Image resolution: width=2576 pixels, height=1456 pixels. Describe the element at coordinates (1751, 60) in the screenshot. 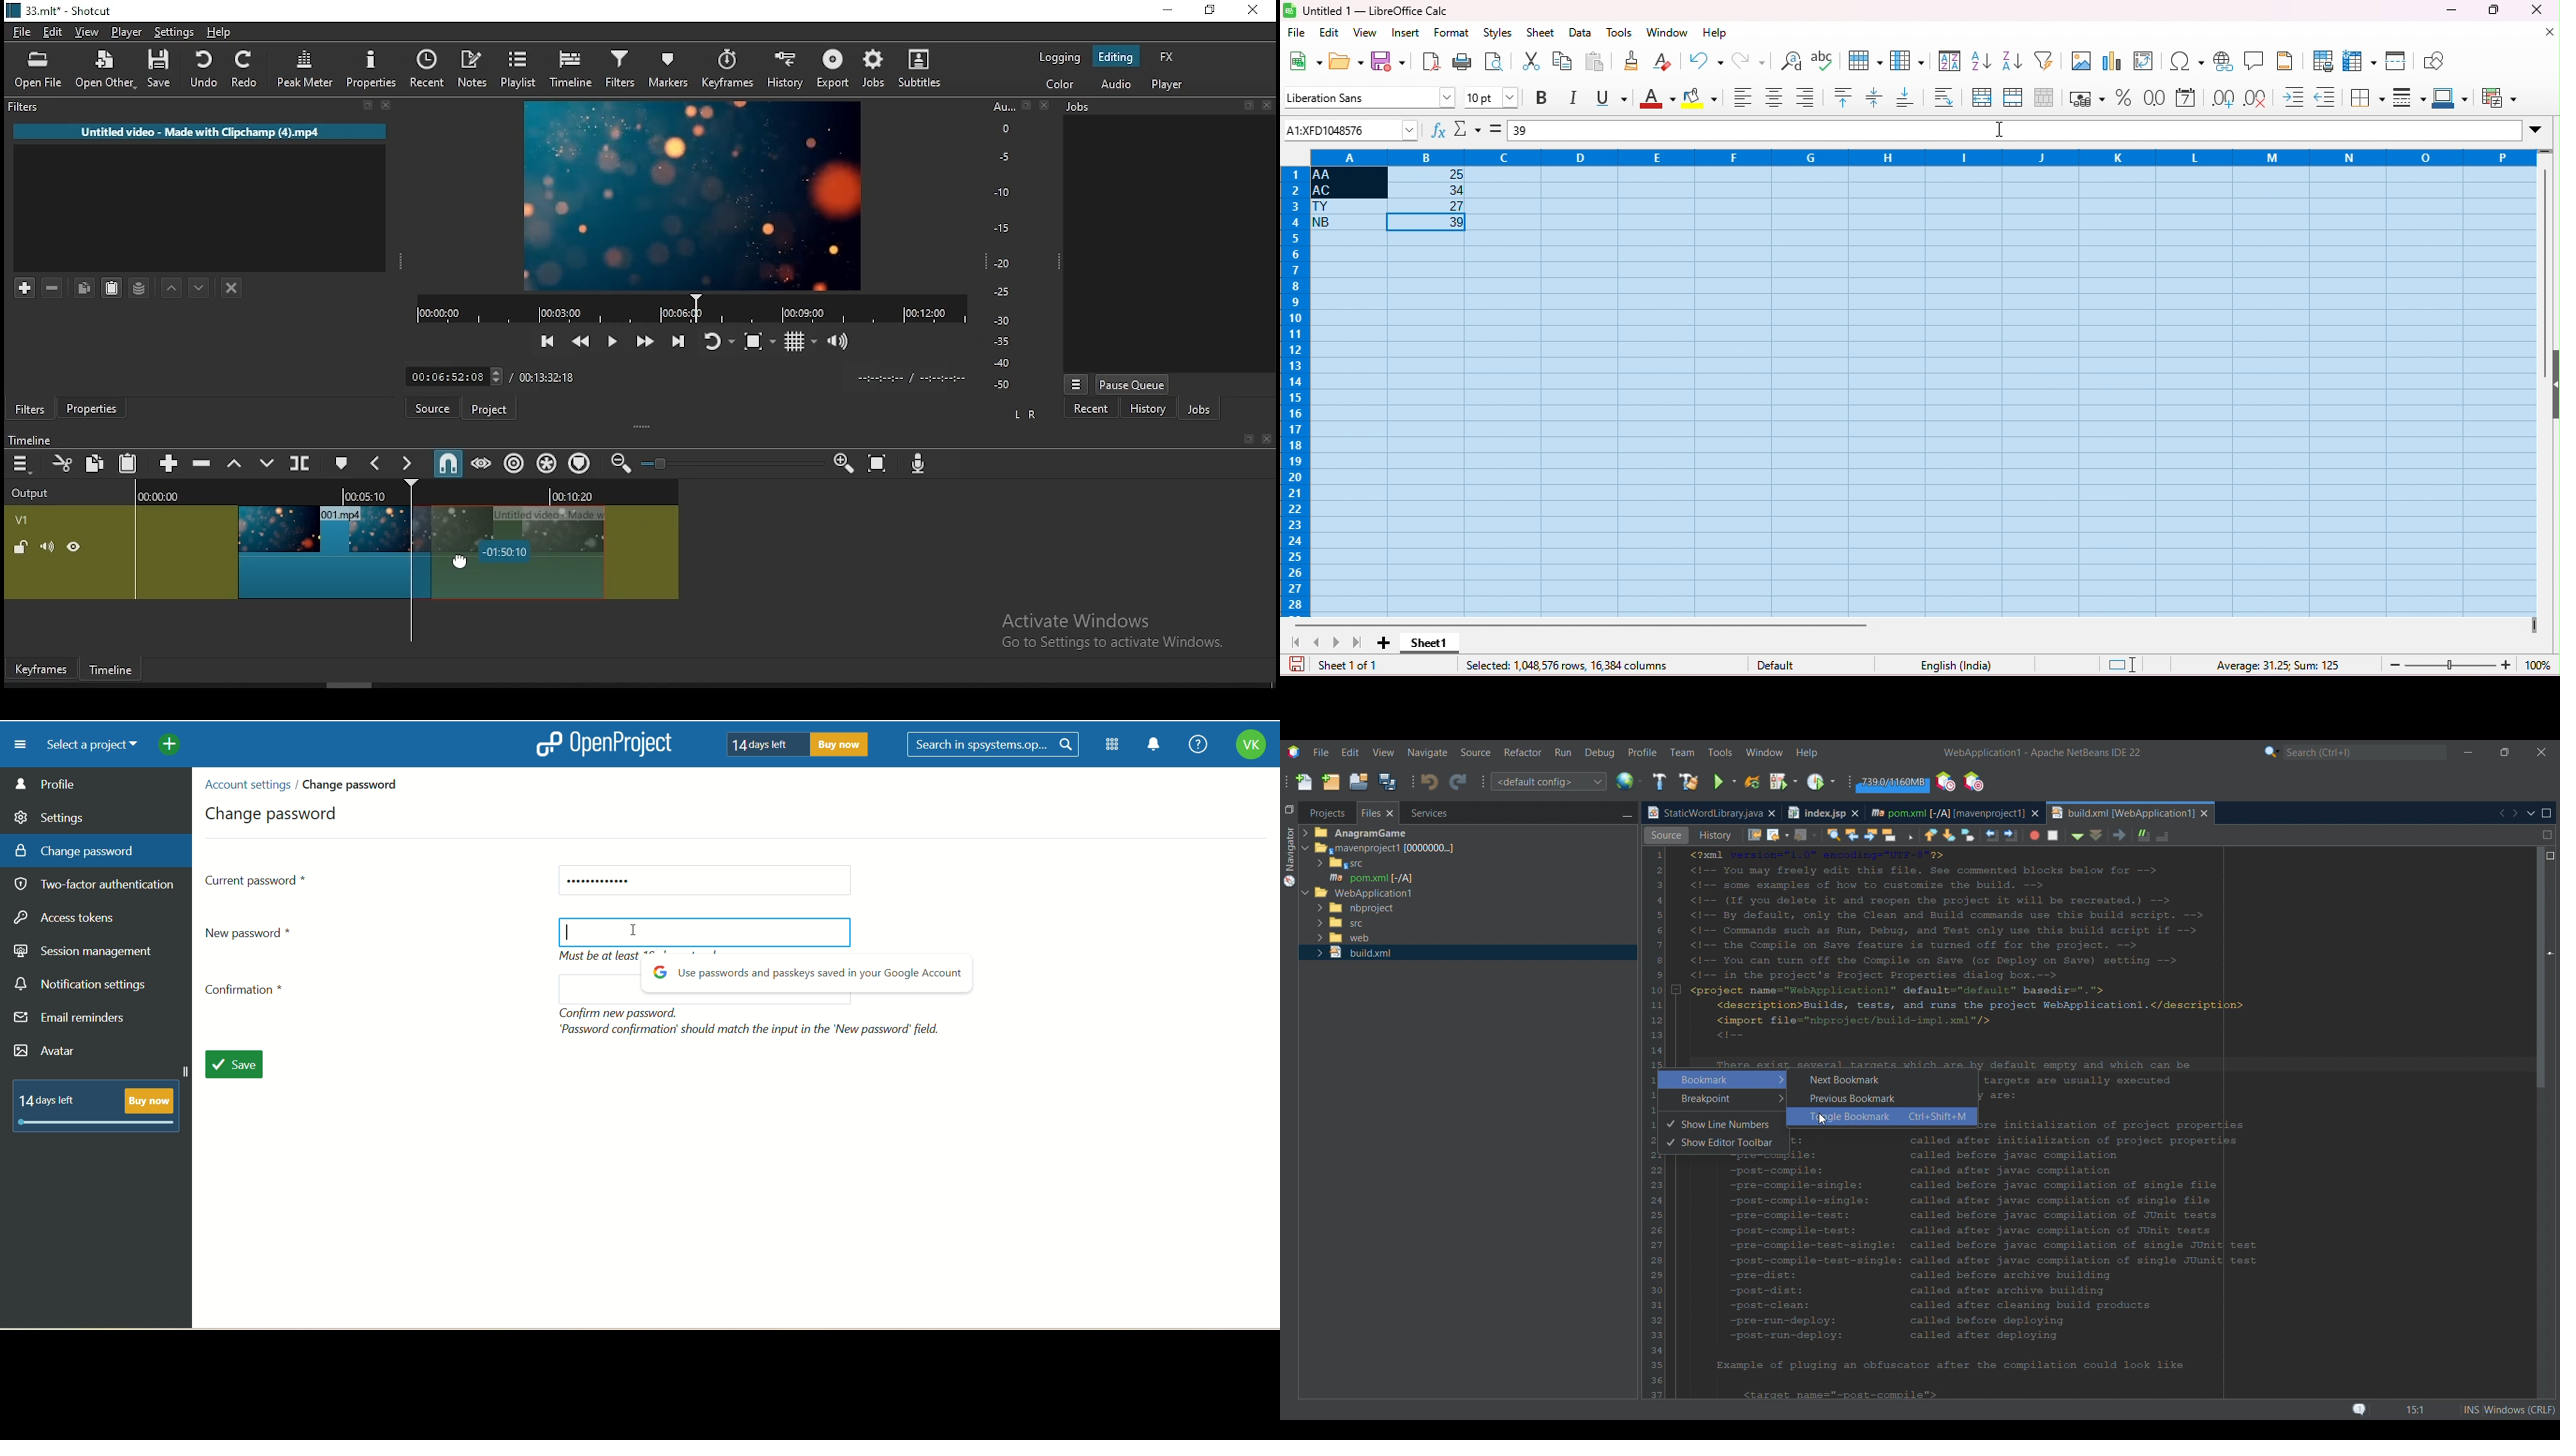

I see `redo` at that location.